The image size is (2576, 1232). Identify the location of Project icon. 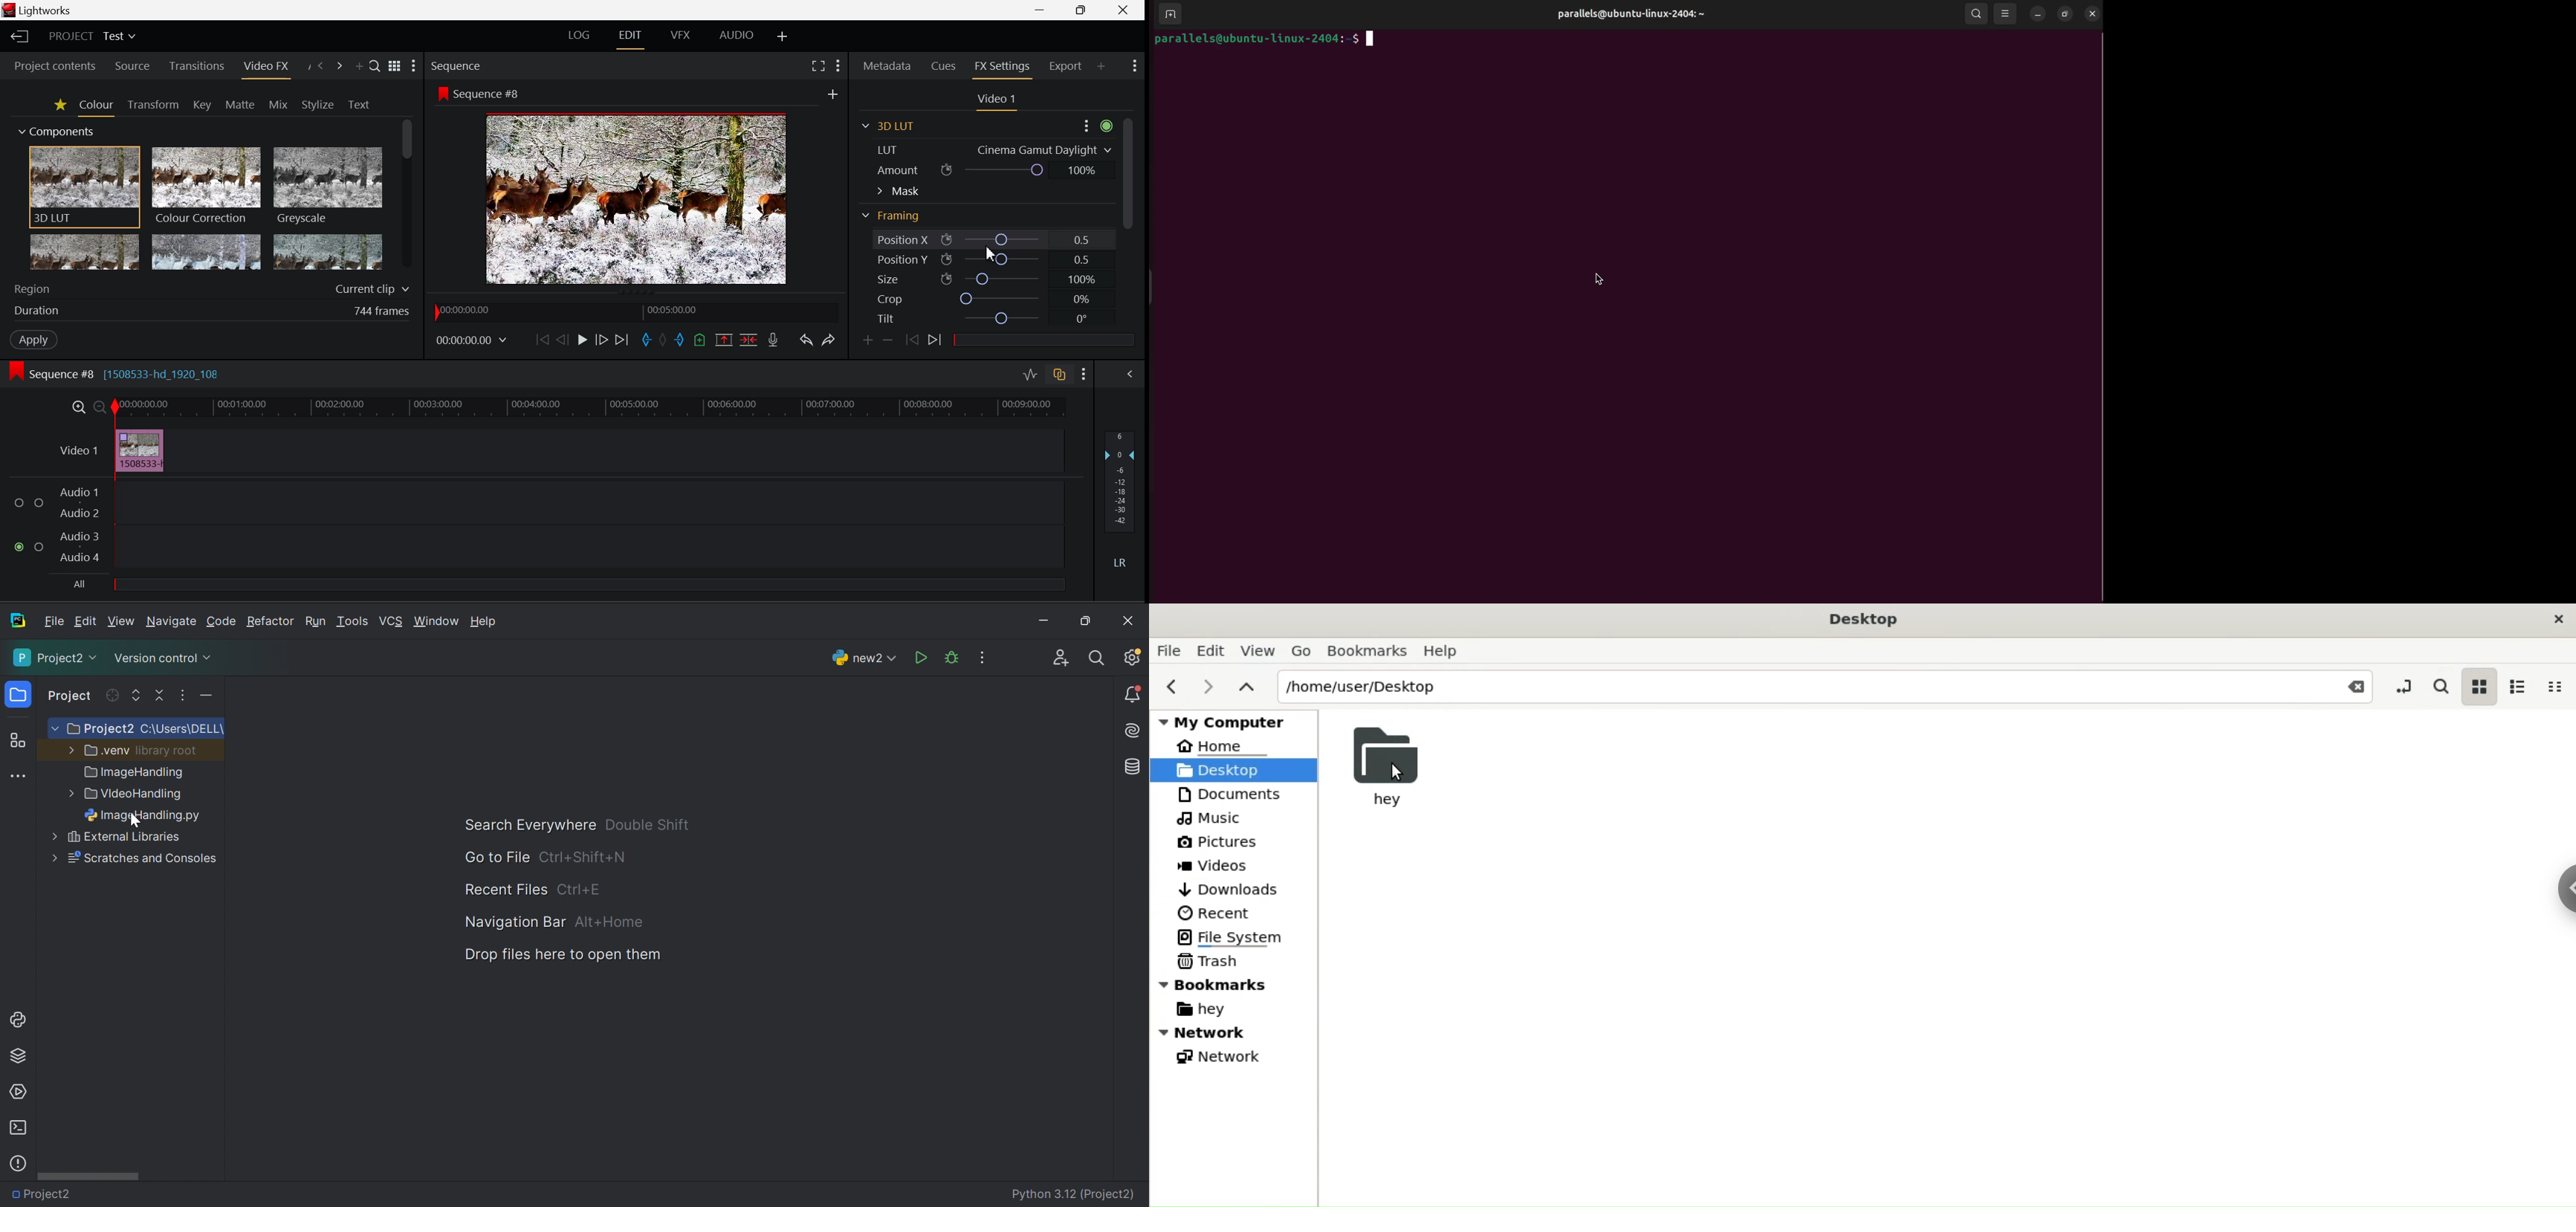
(20, 695).